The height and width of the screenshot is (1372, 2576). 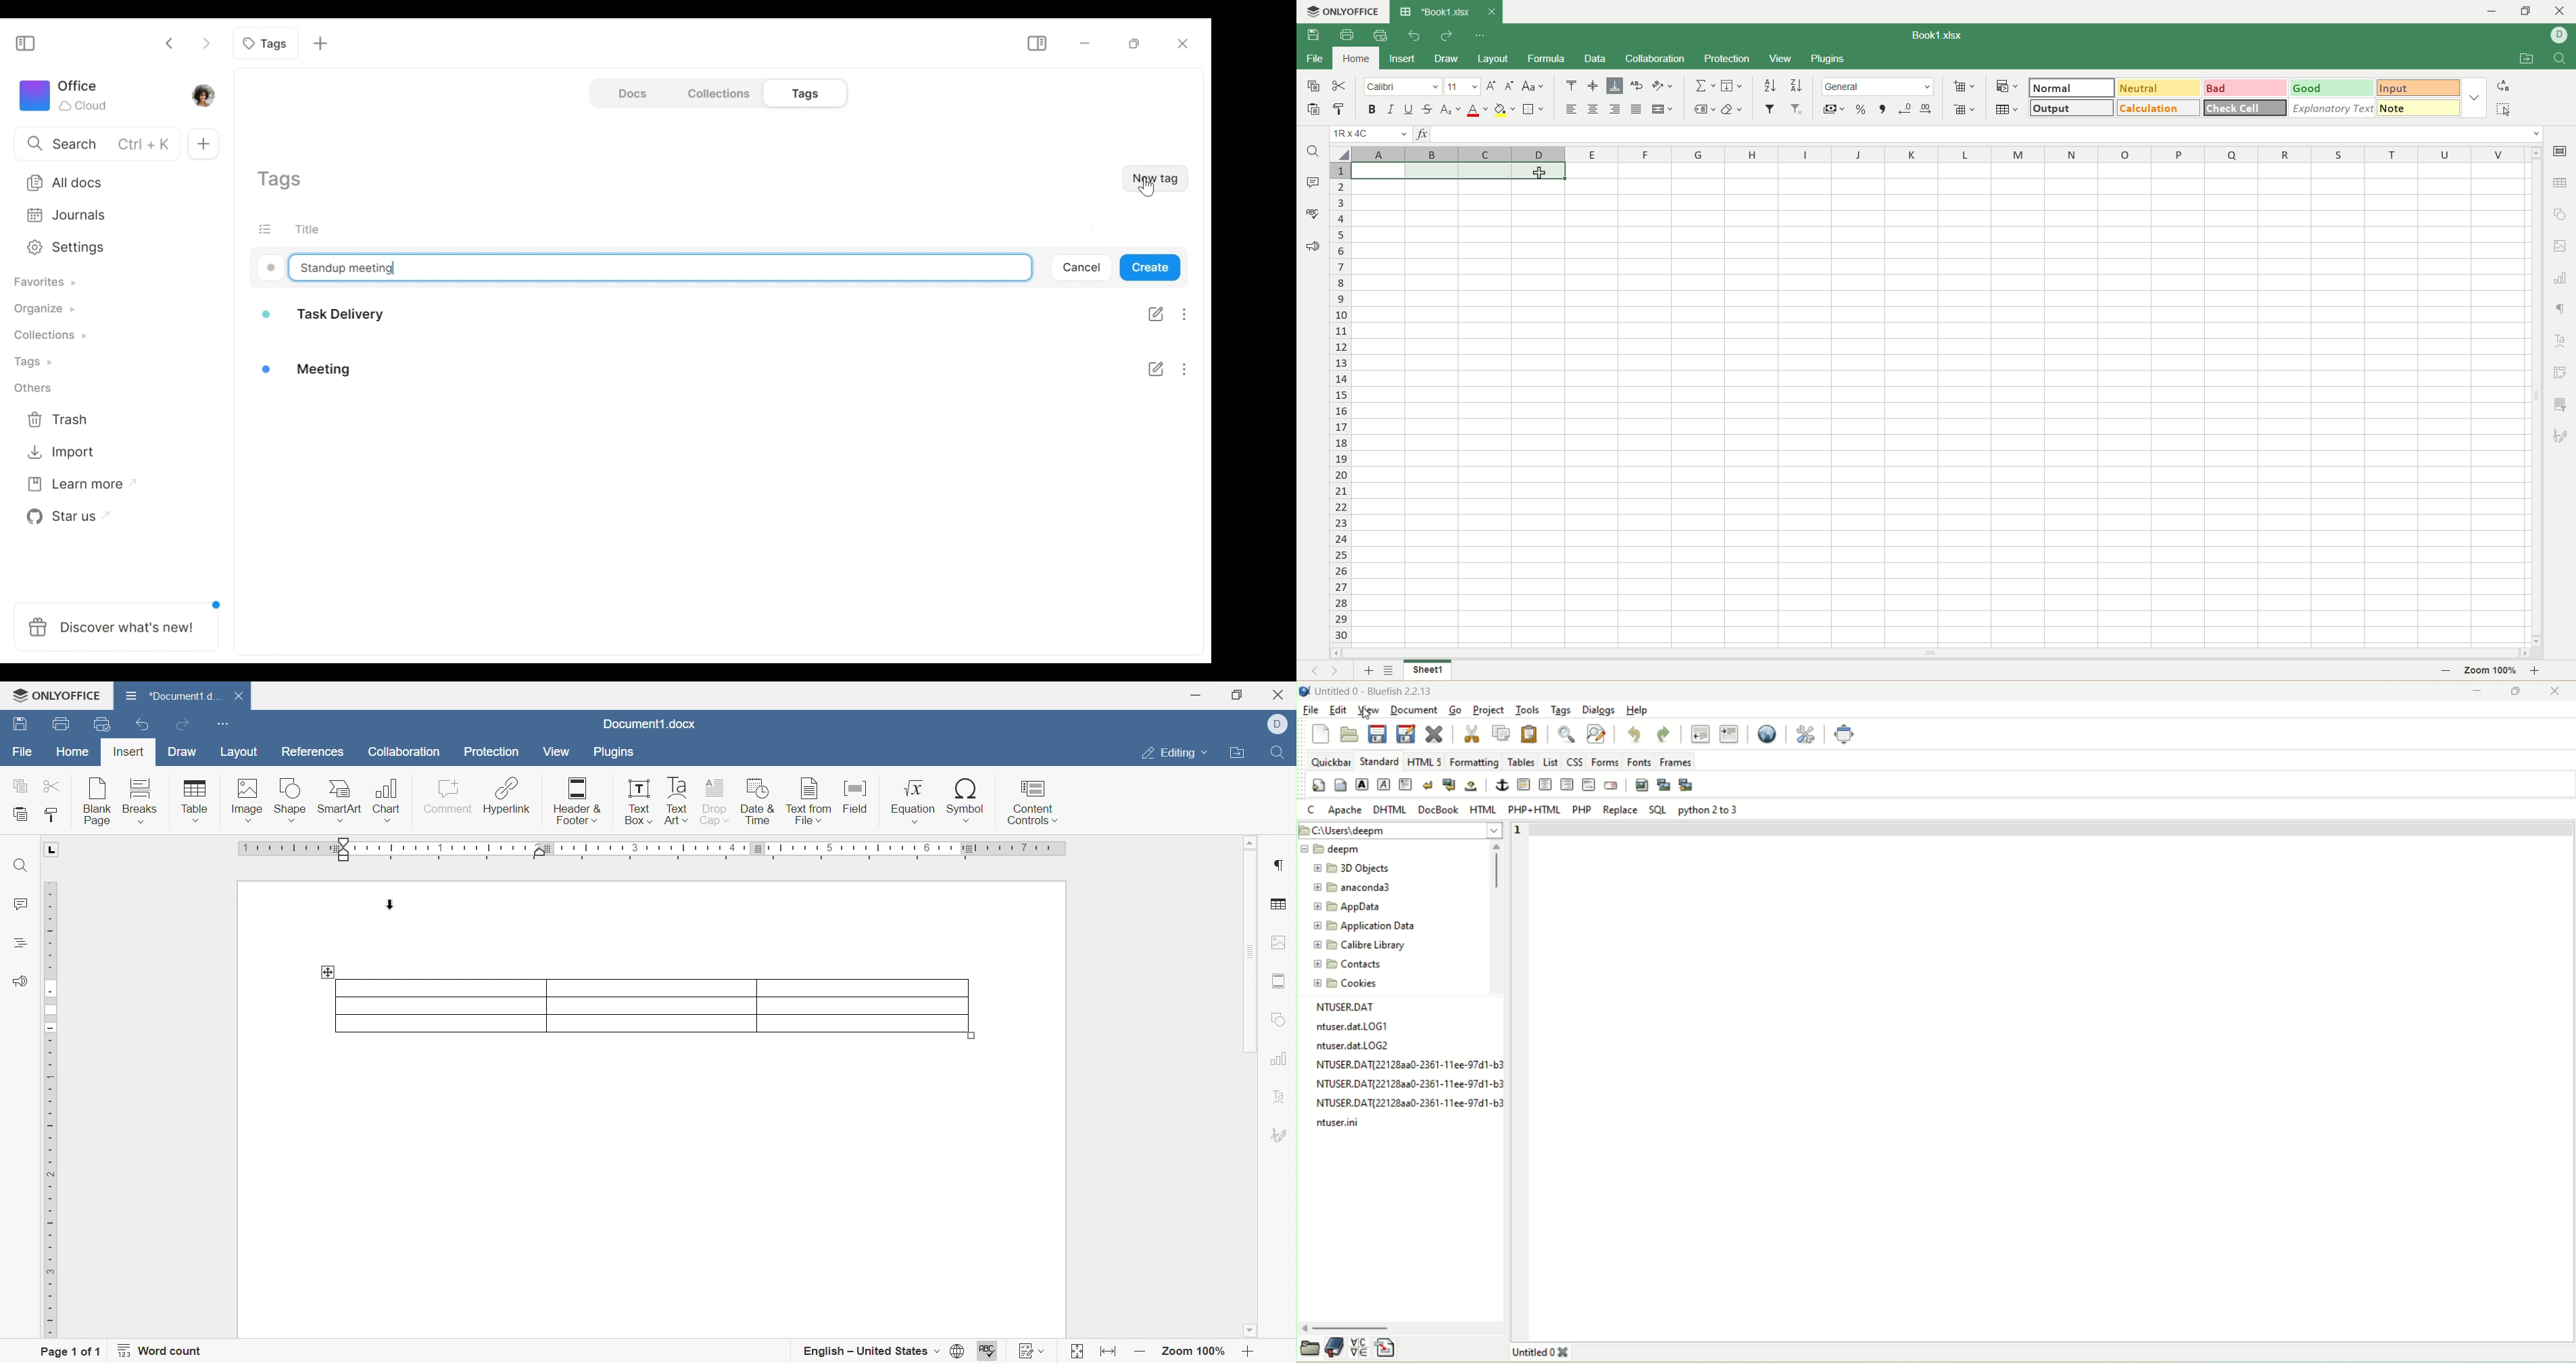 What do you see at coordinates (1434, 734) in the screenshot?
I see `close current file` at bounding box center [1434, 734].